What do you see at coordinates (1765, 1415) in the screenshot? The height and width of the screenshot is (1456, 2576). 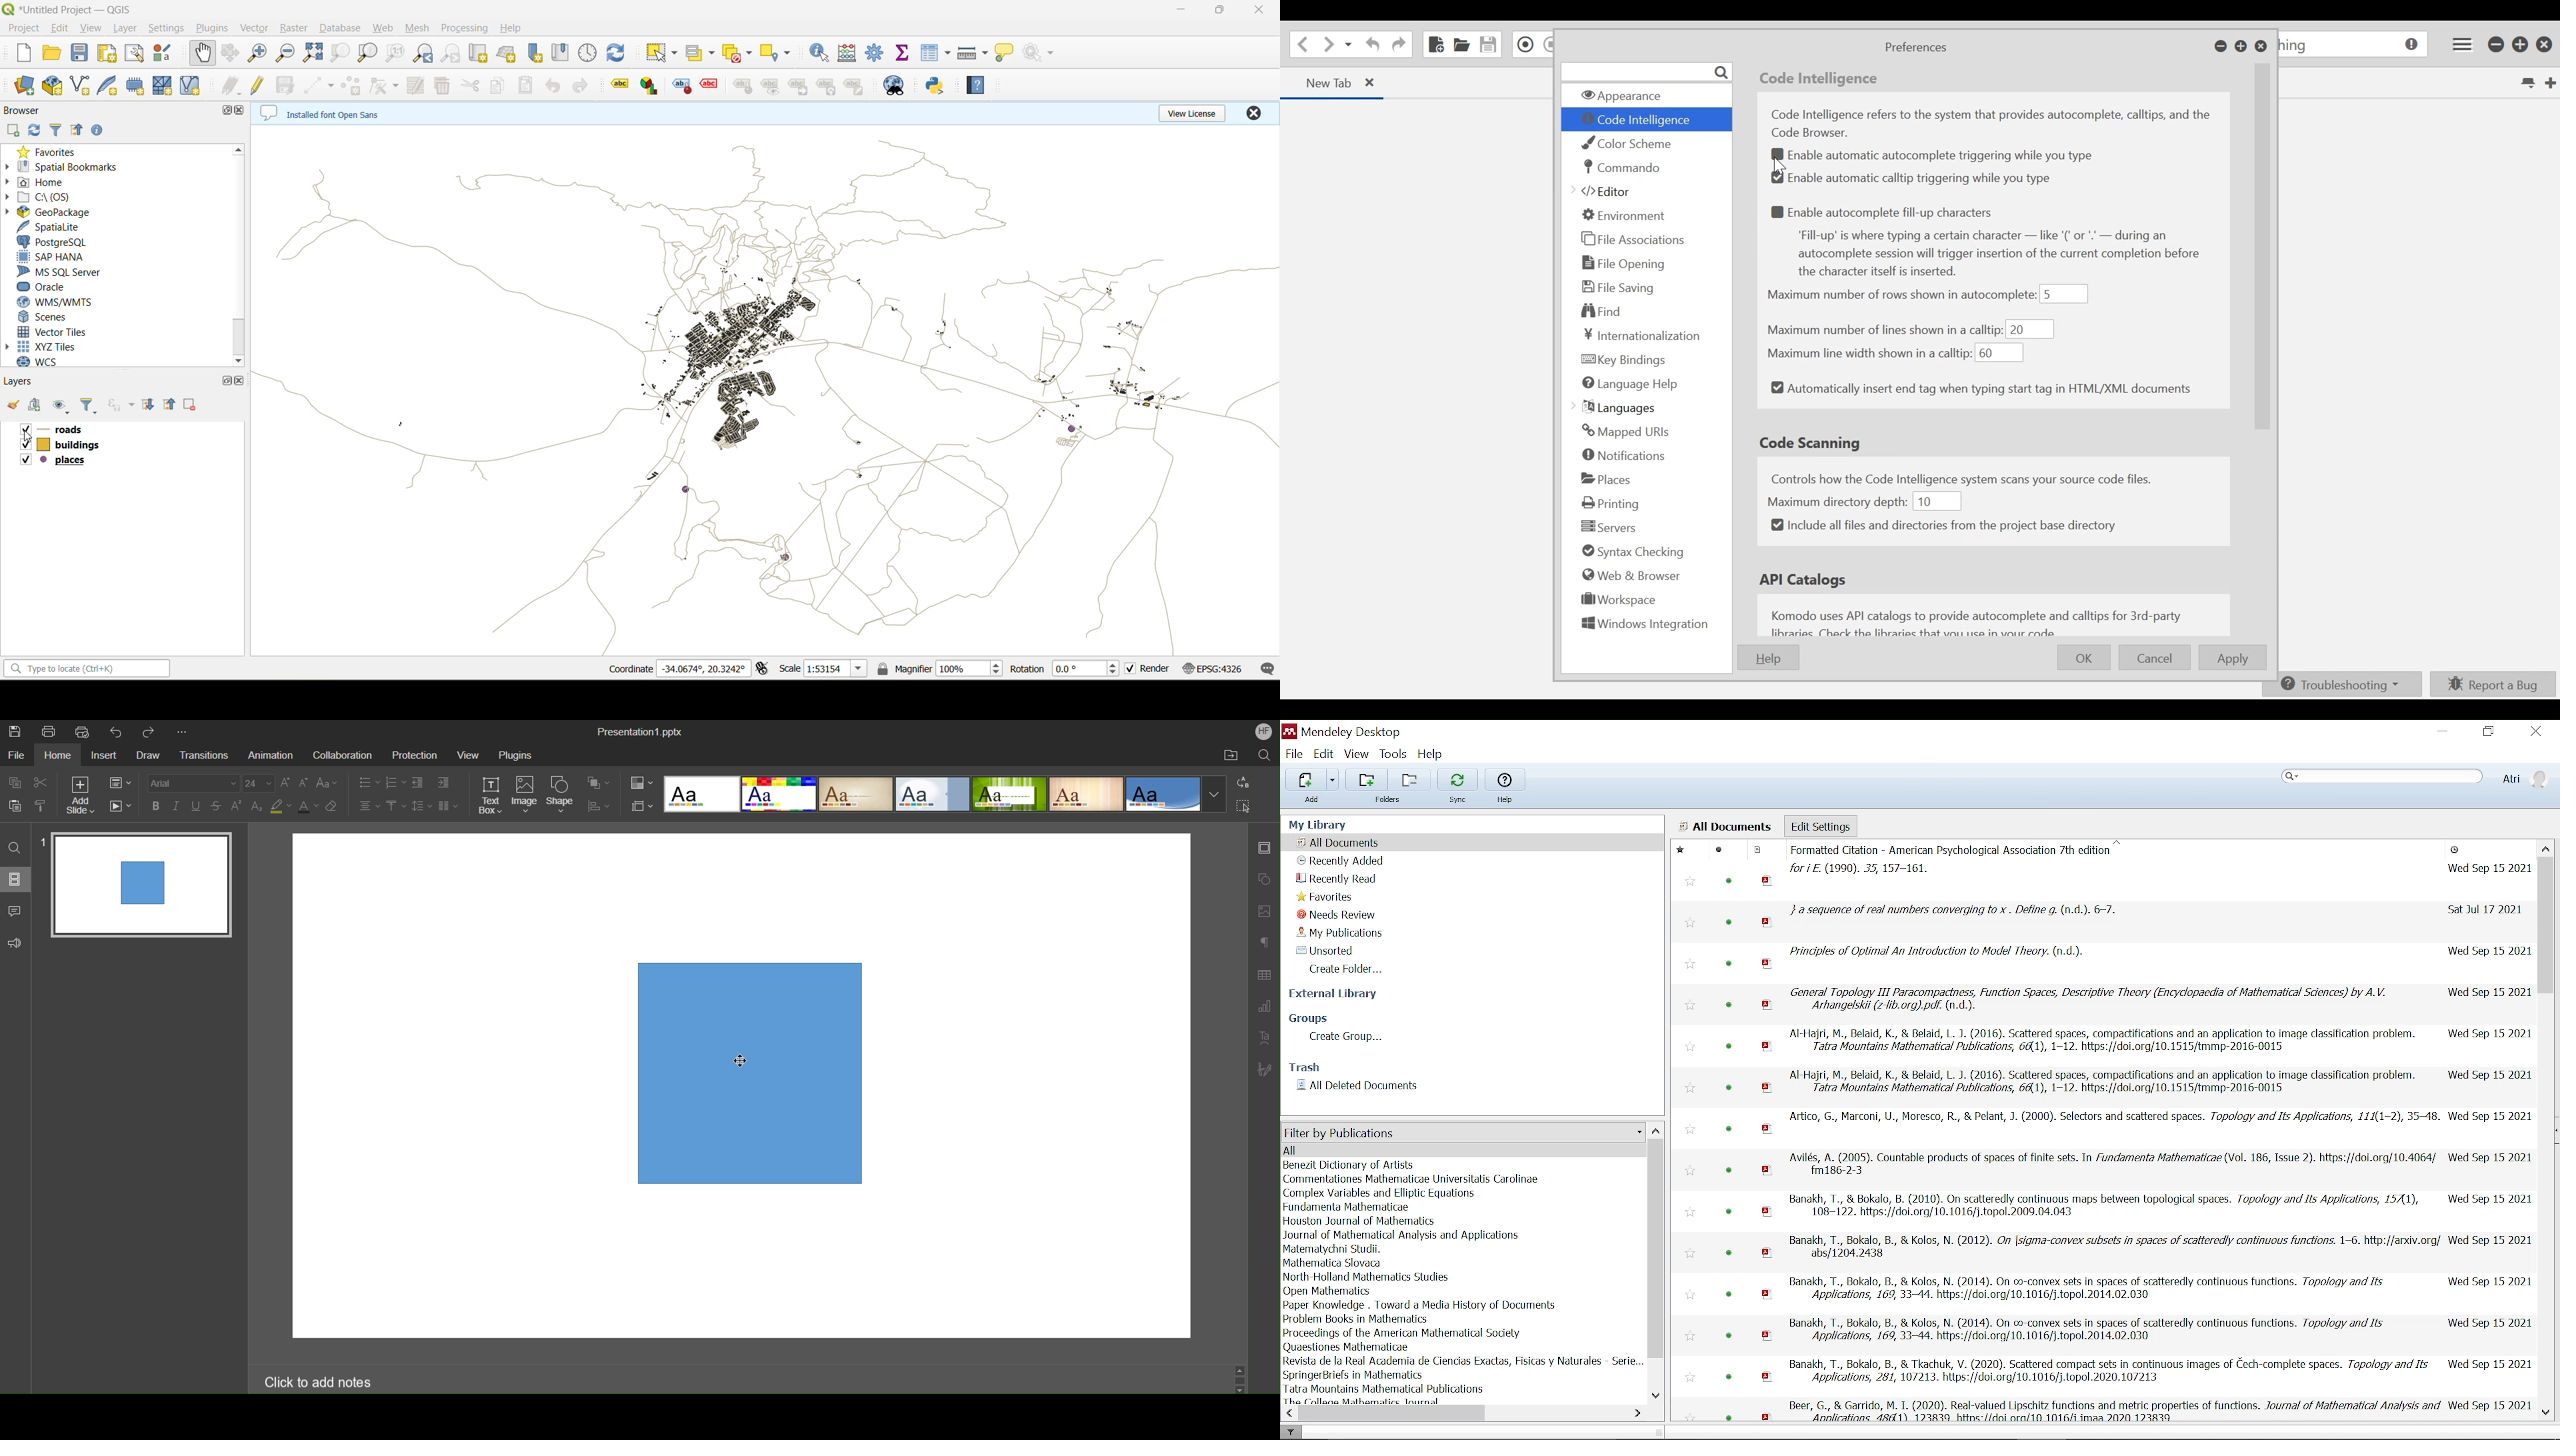 I see `pdf` at bounding box center [1765, 1415].